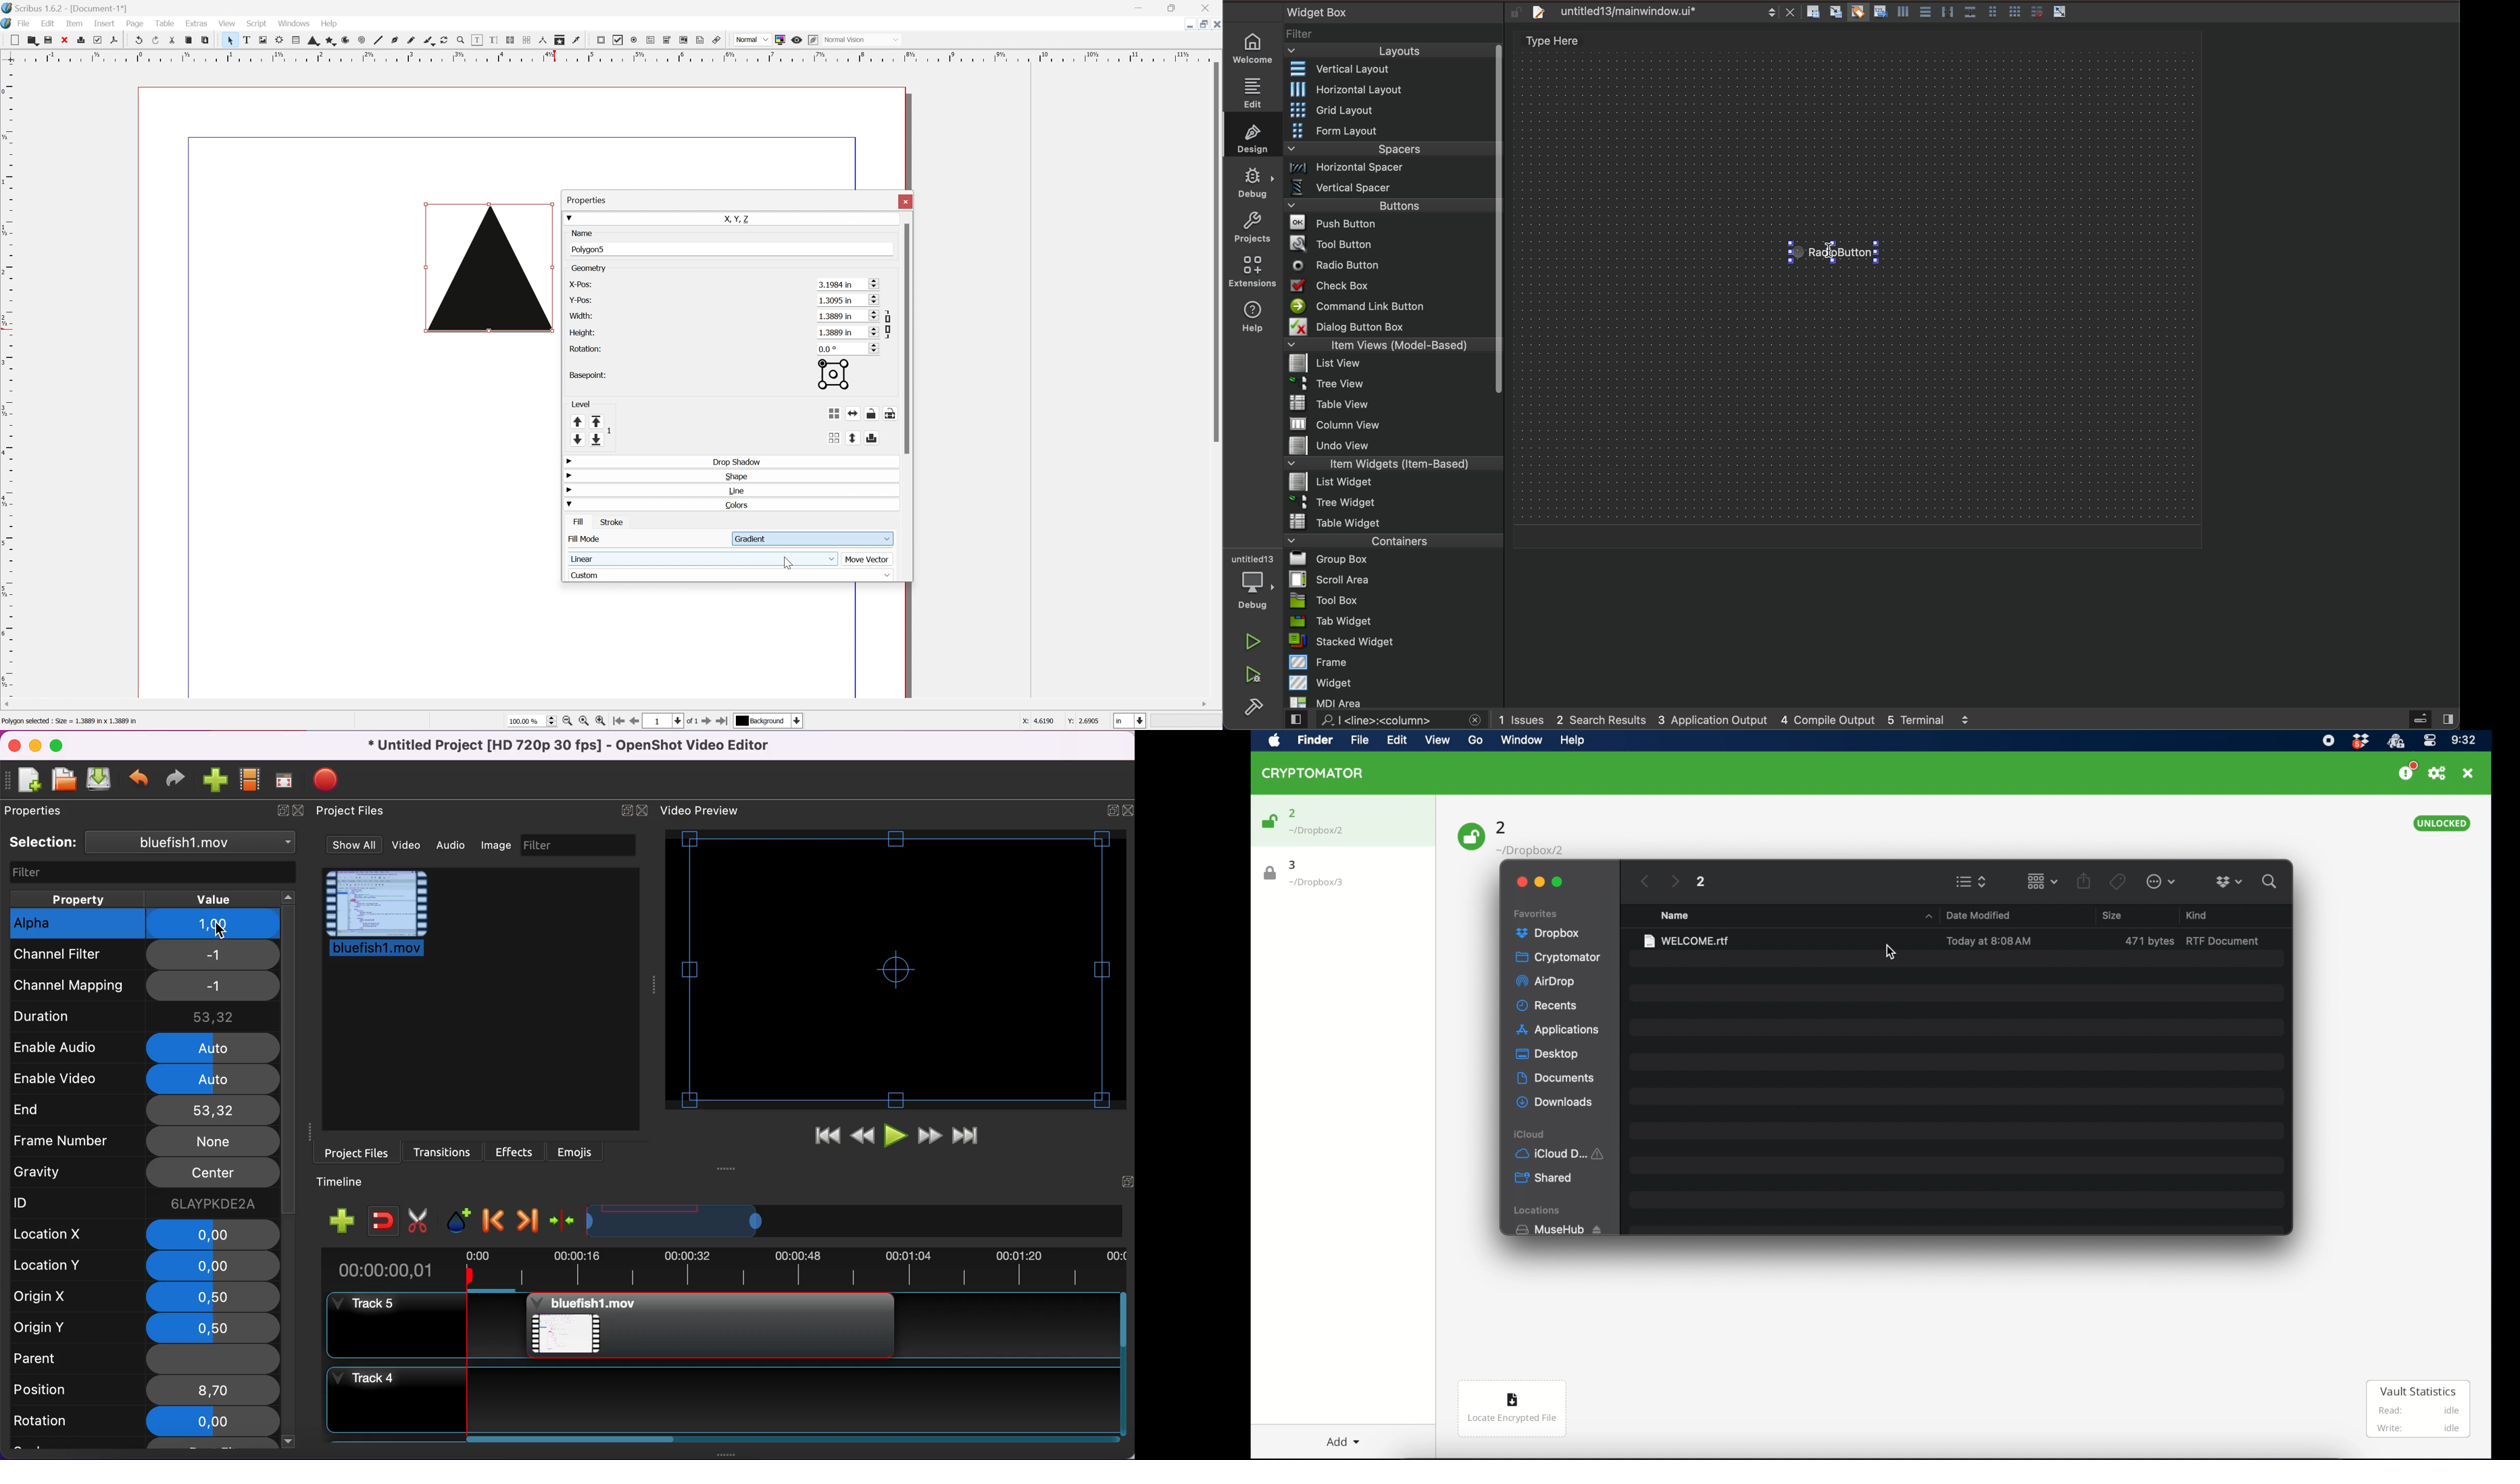  Describe the element at coordinates (1254, 181) in the screenshot. I see `debug` at that location.